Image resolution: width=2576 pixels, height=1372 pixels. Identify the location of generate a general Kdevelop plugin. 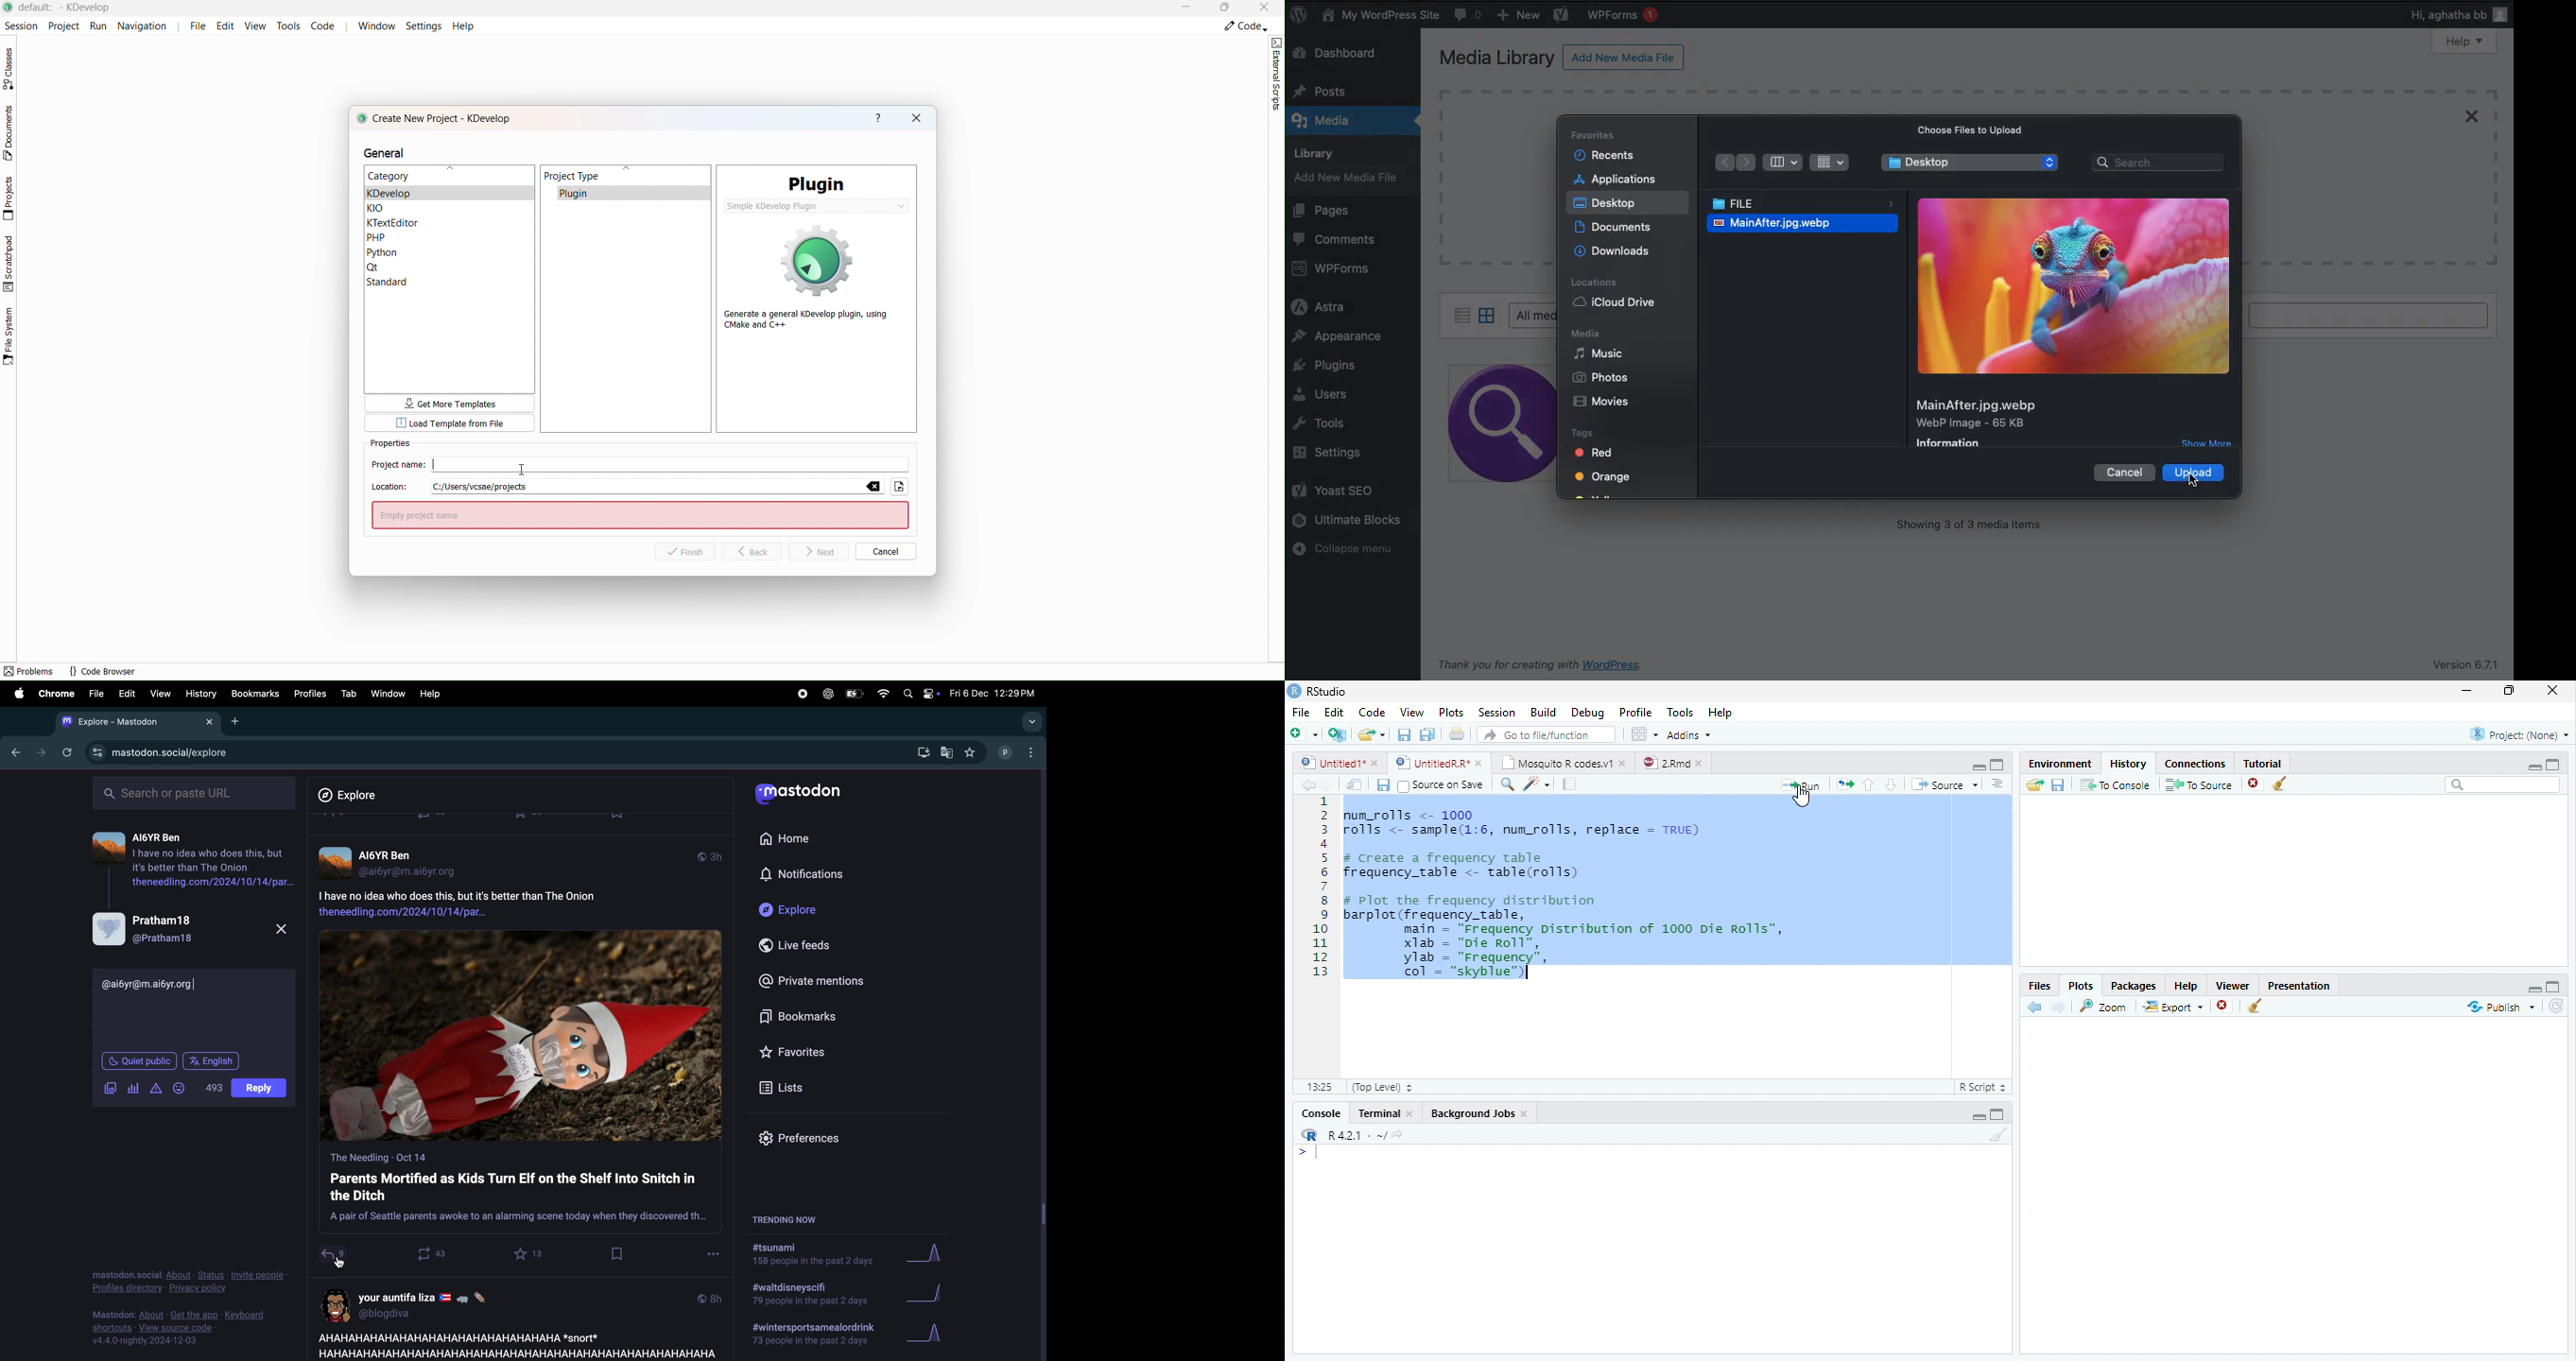
(811, 279).